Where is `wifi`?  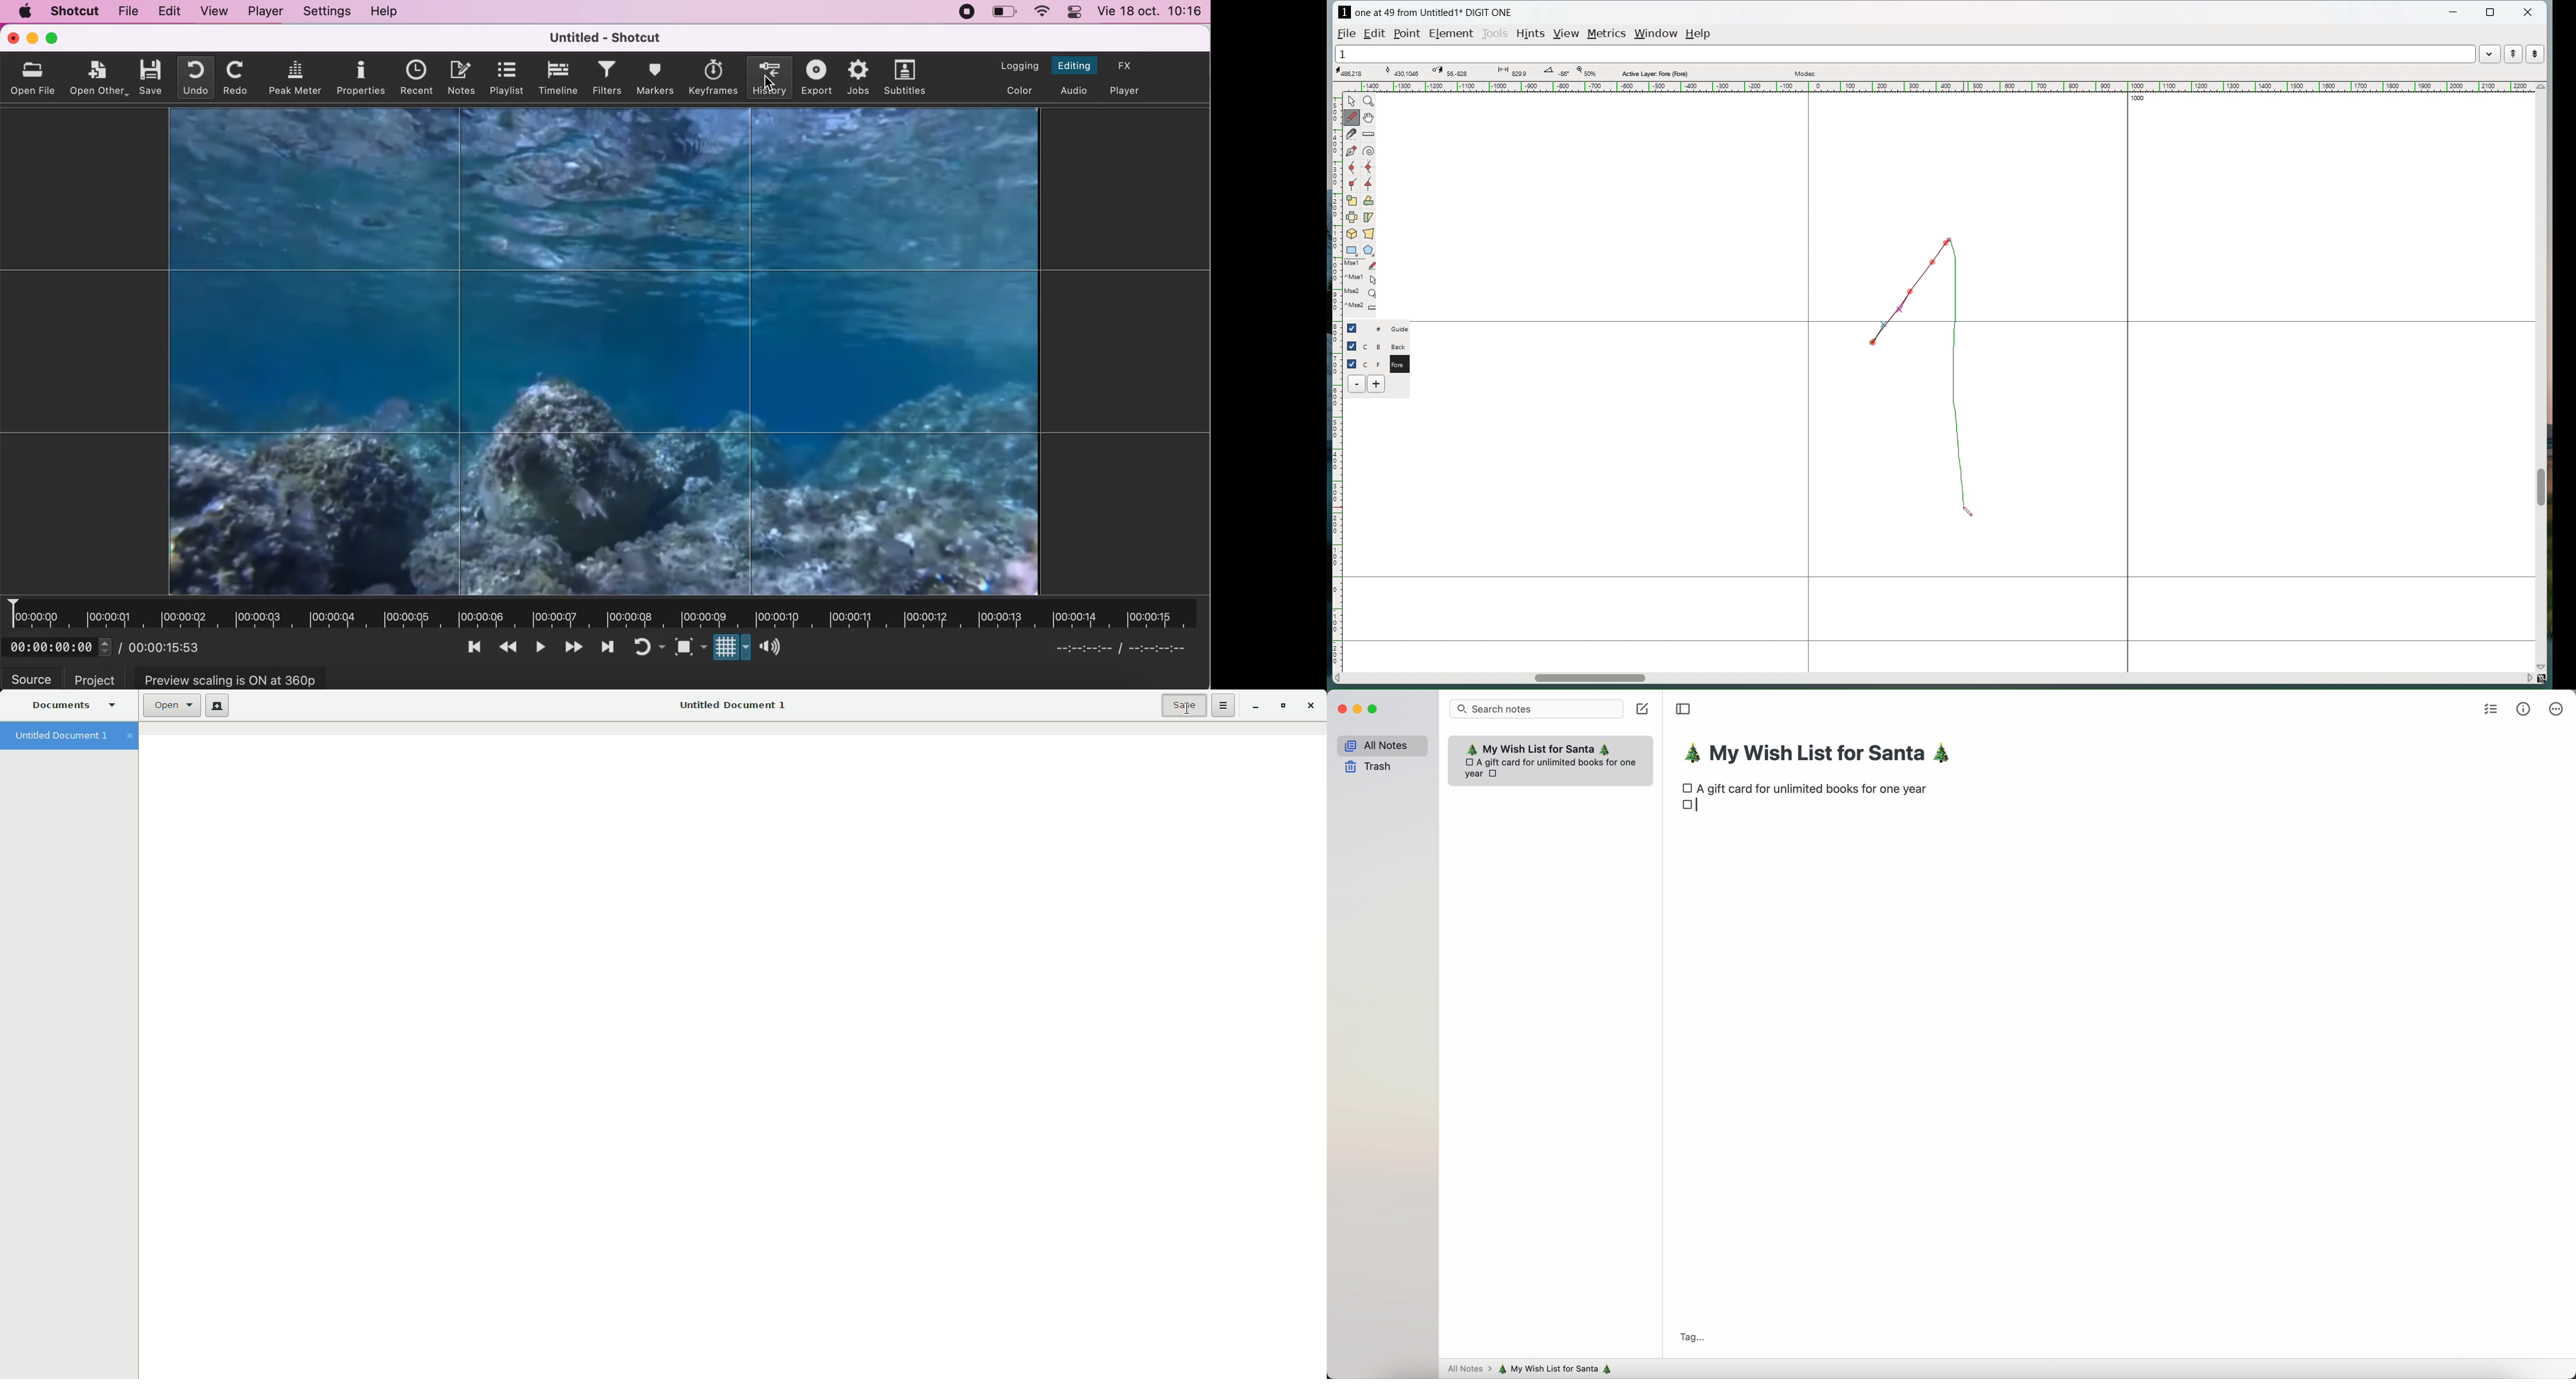 wifi is located at coordinates (1043, 11).